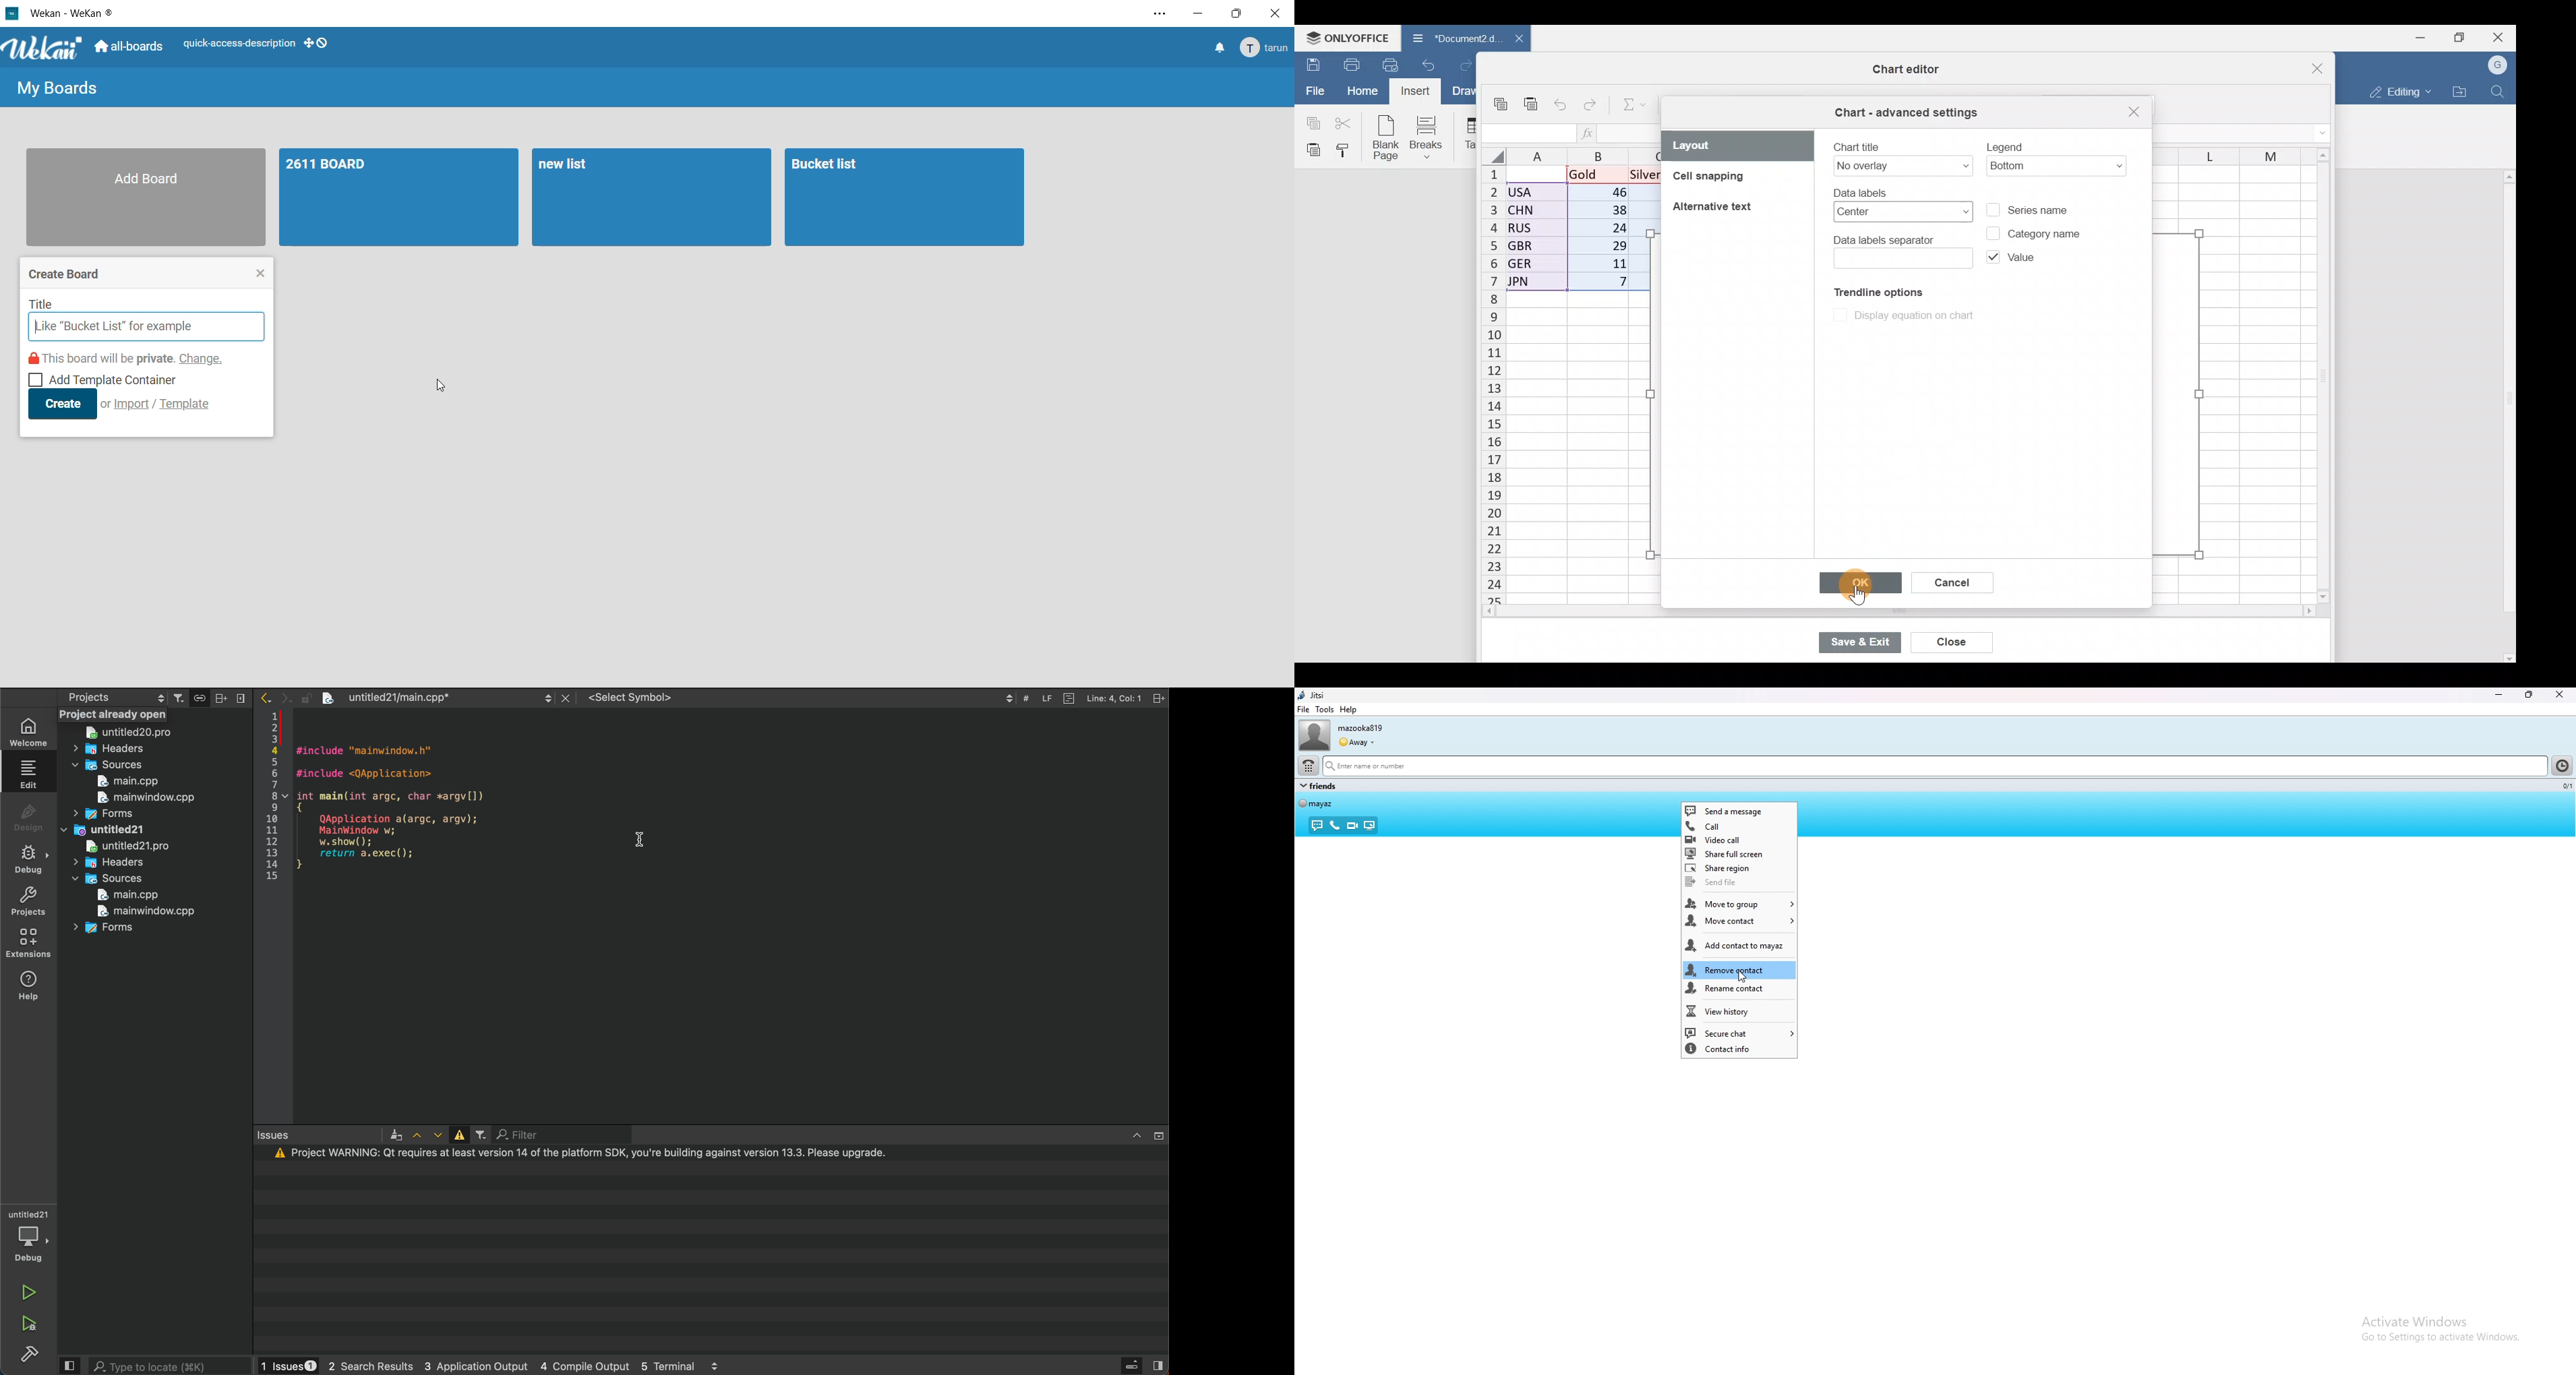 Image resolution: width=2576 pixels, height=1400 pixels. What do you see at coordinates (1318, 786) in the screenshot?
I see `group` at bounding box center [1318, 786].